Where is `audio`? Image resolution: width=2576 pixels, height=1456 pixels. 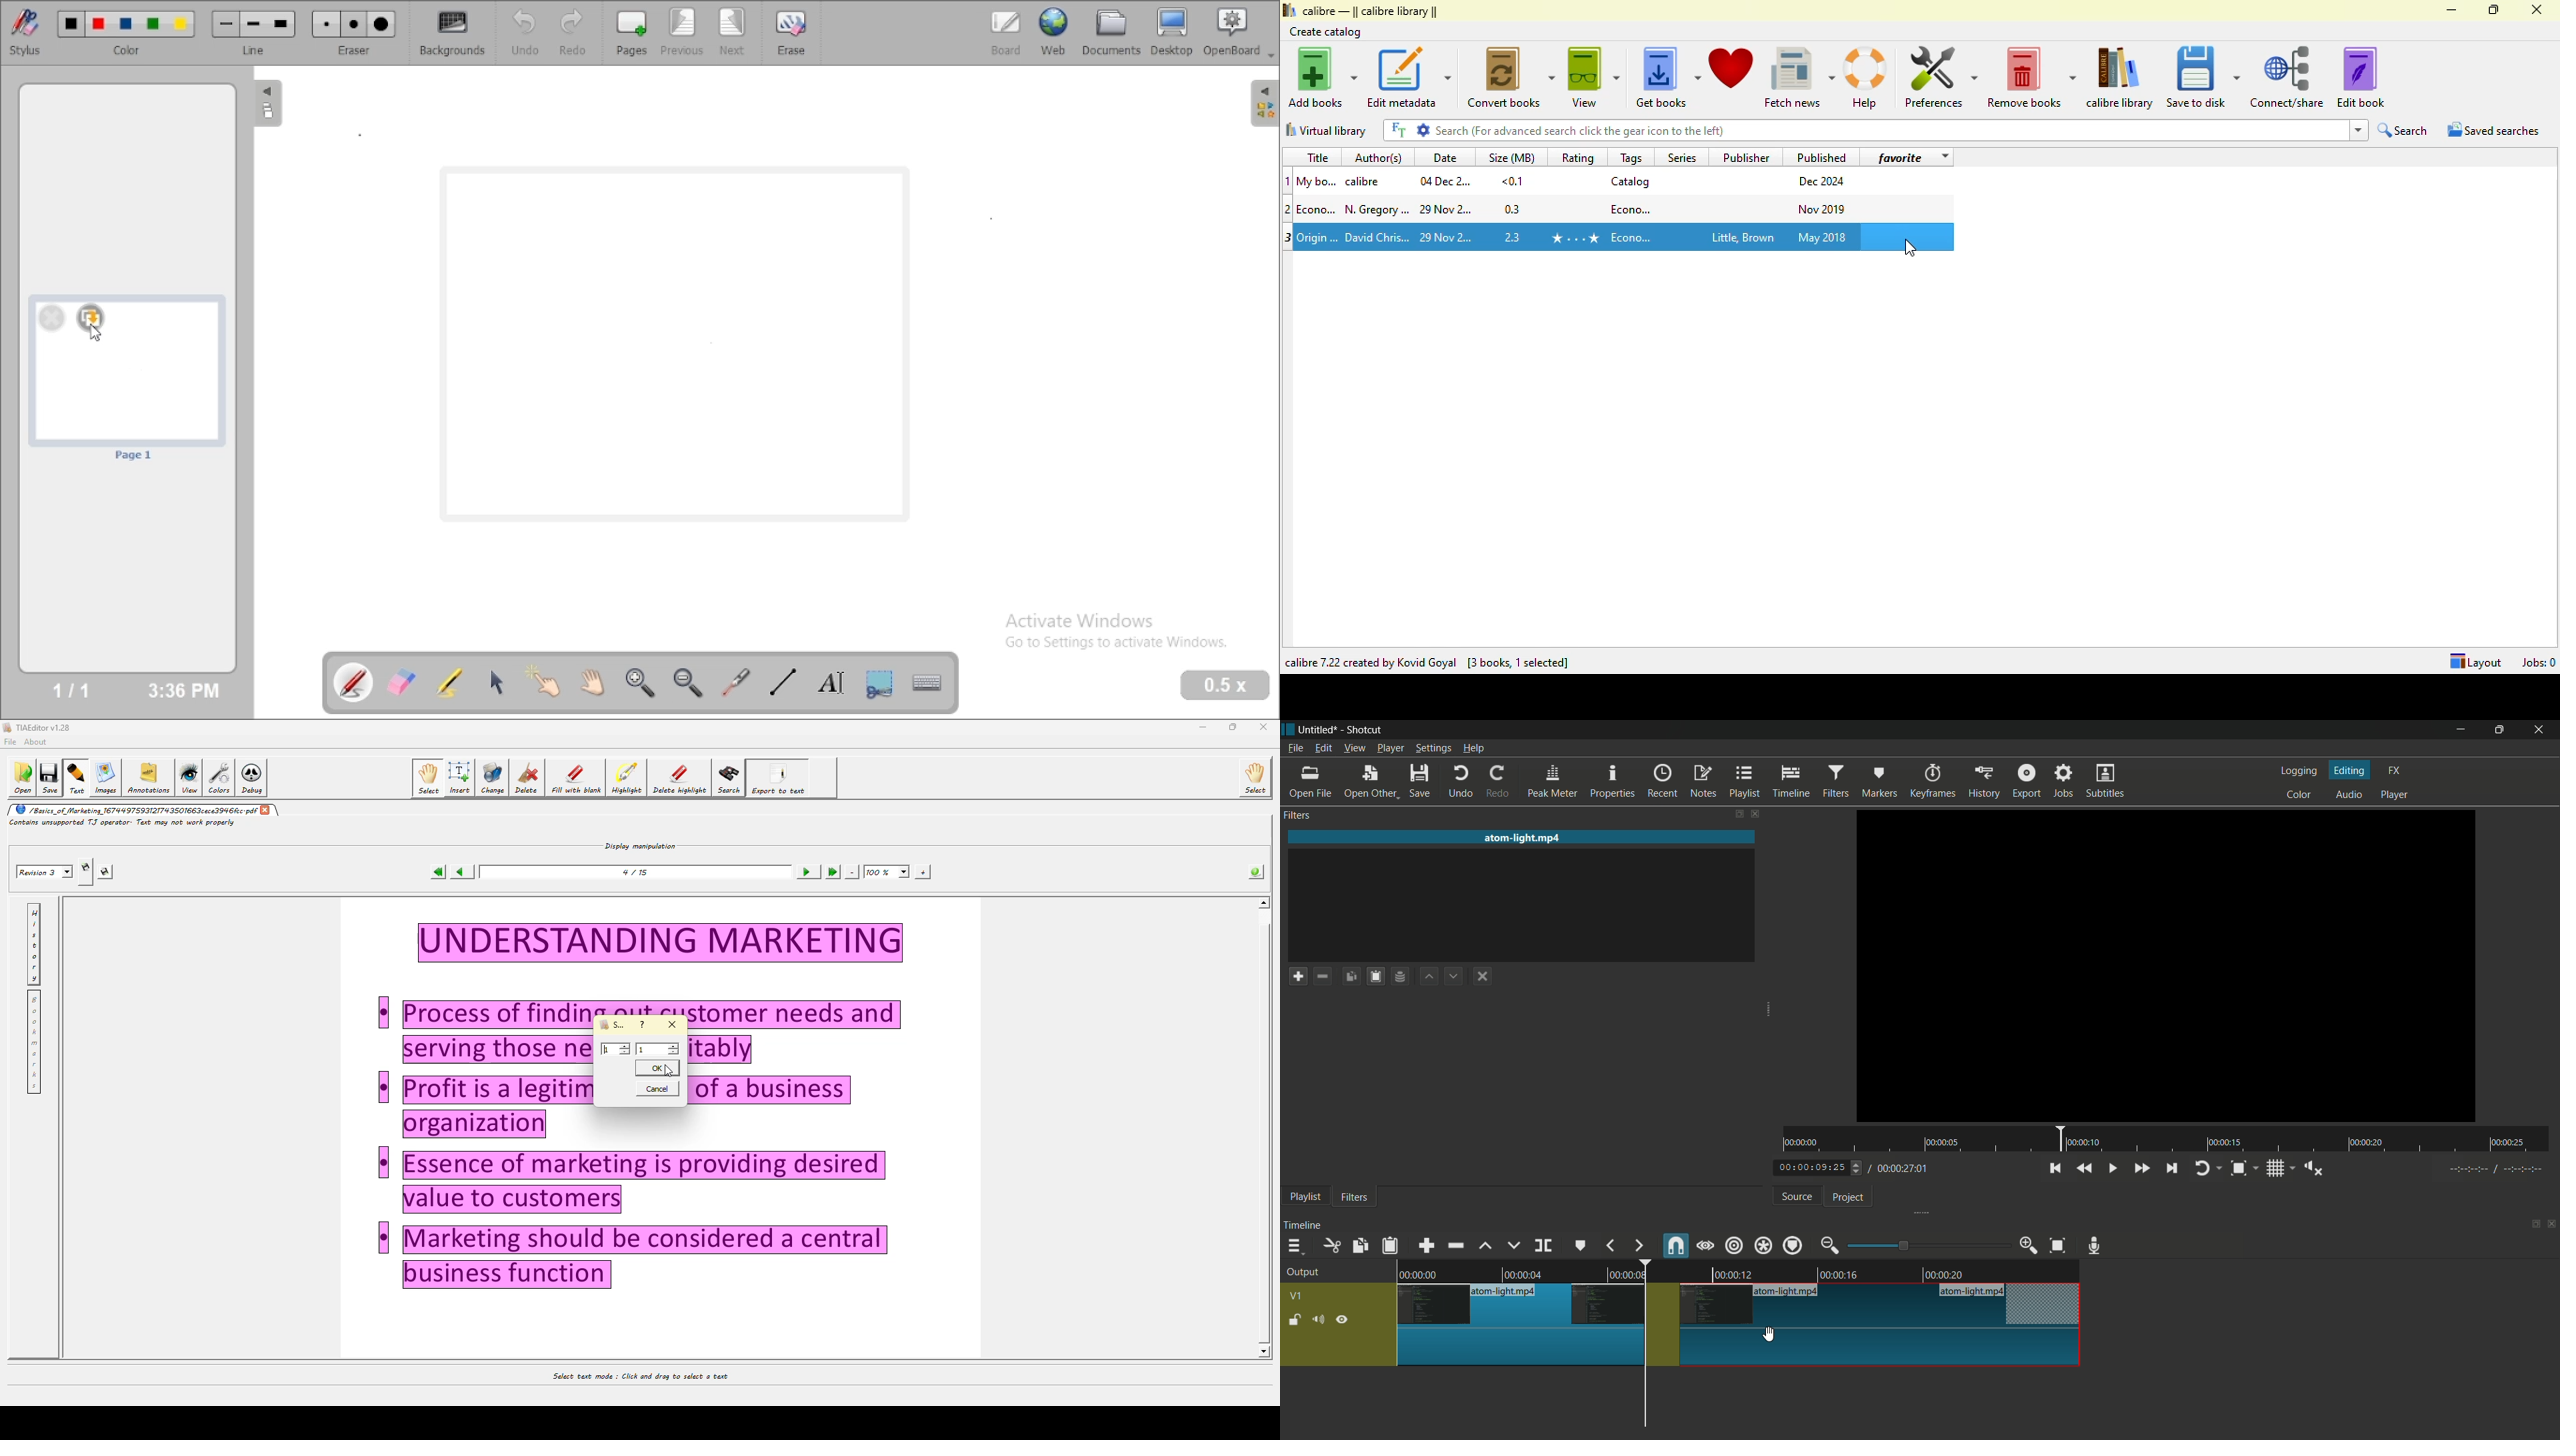
audio is located at coordinates (2350, 794).